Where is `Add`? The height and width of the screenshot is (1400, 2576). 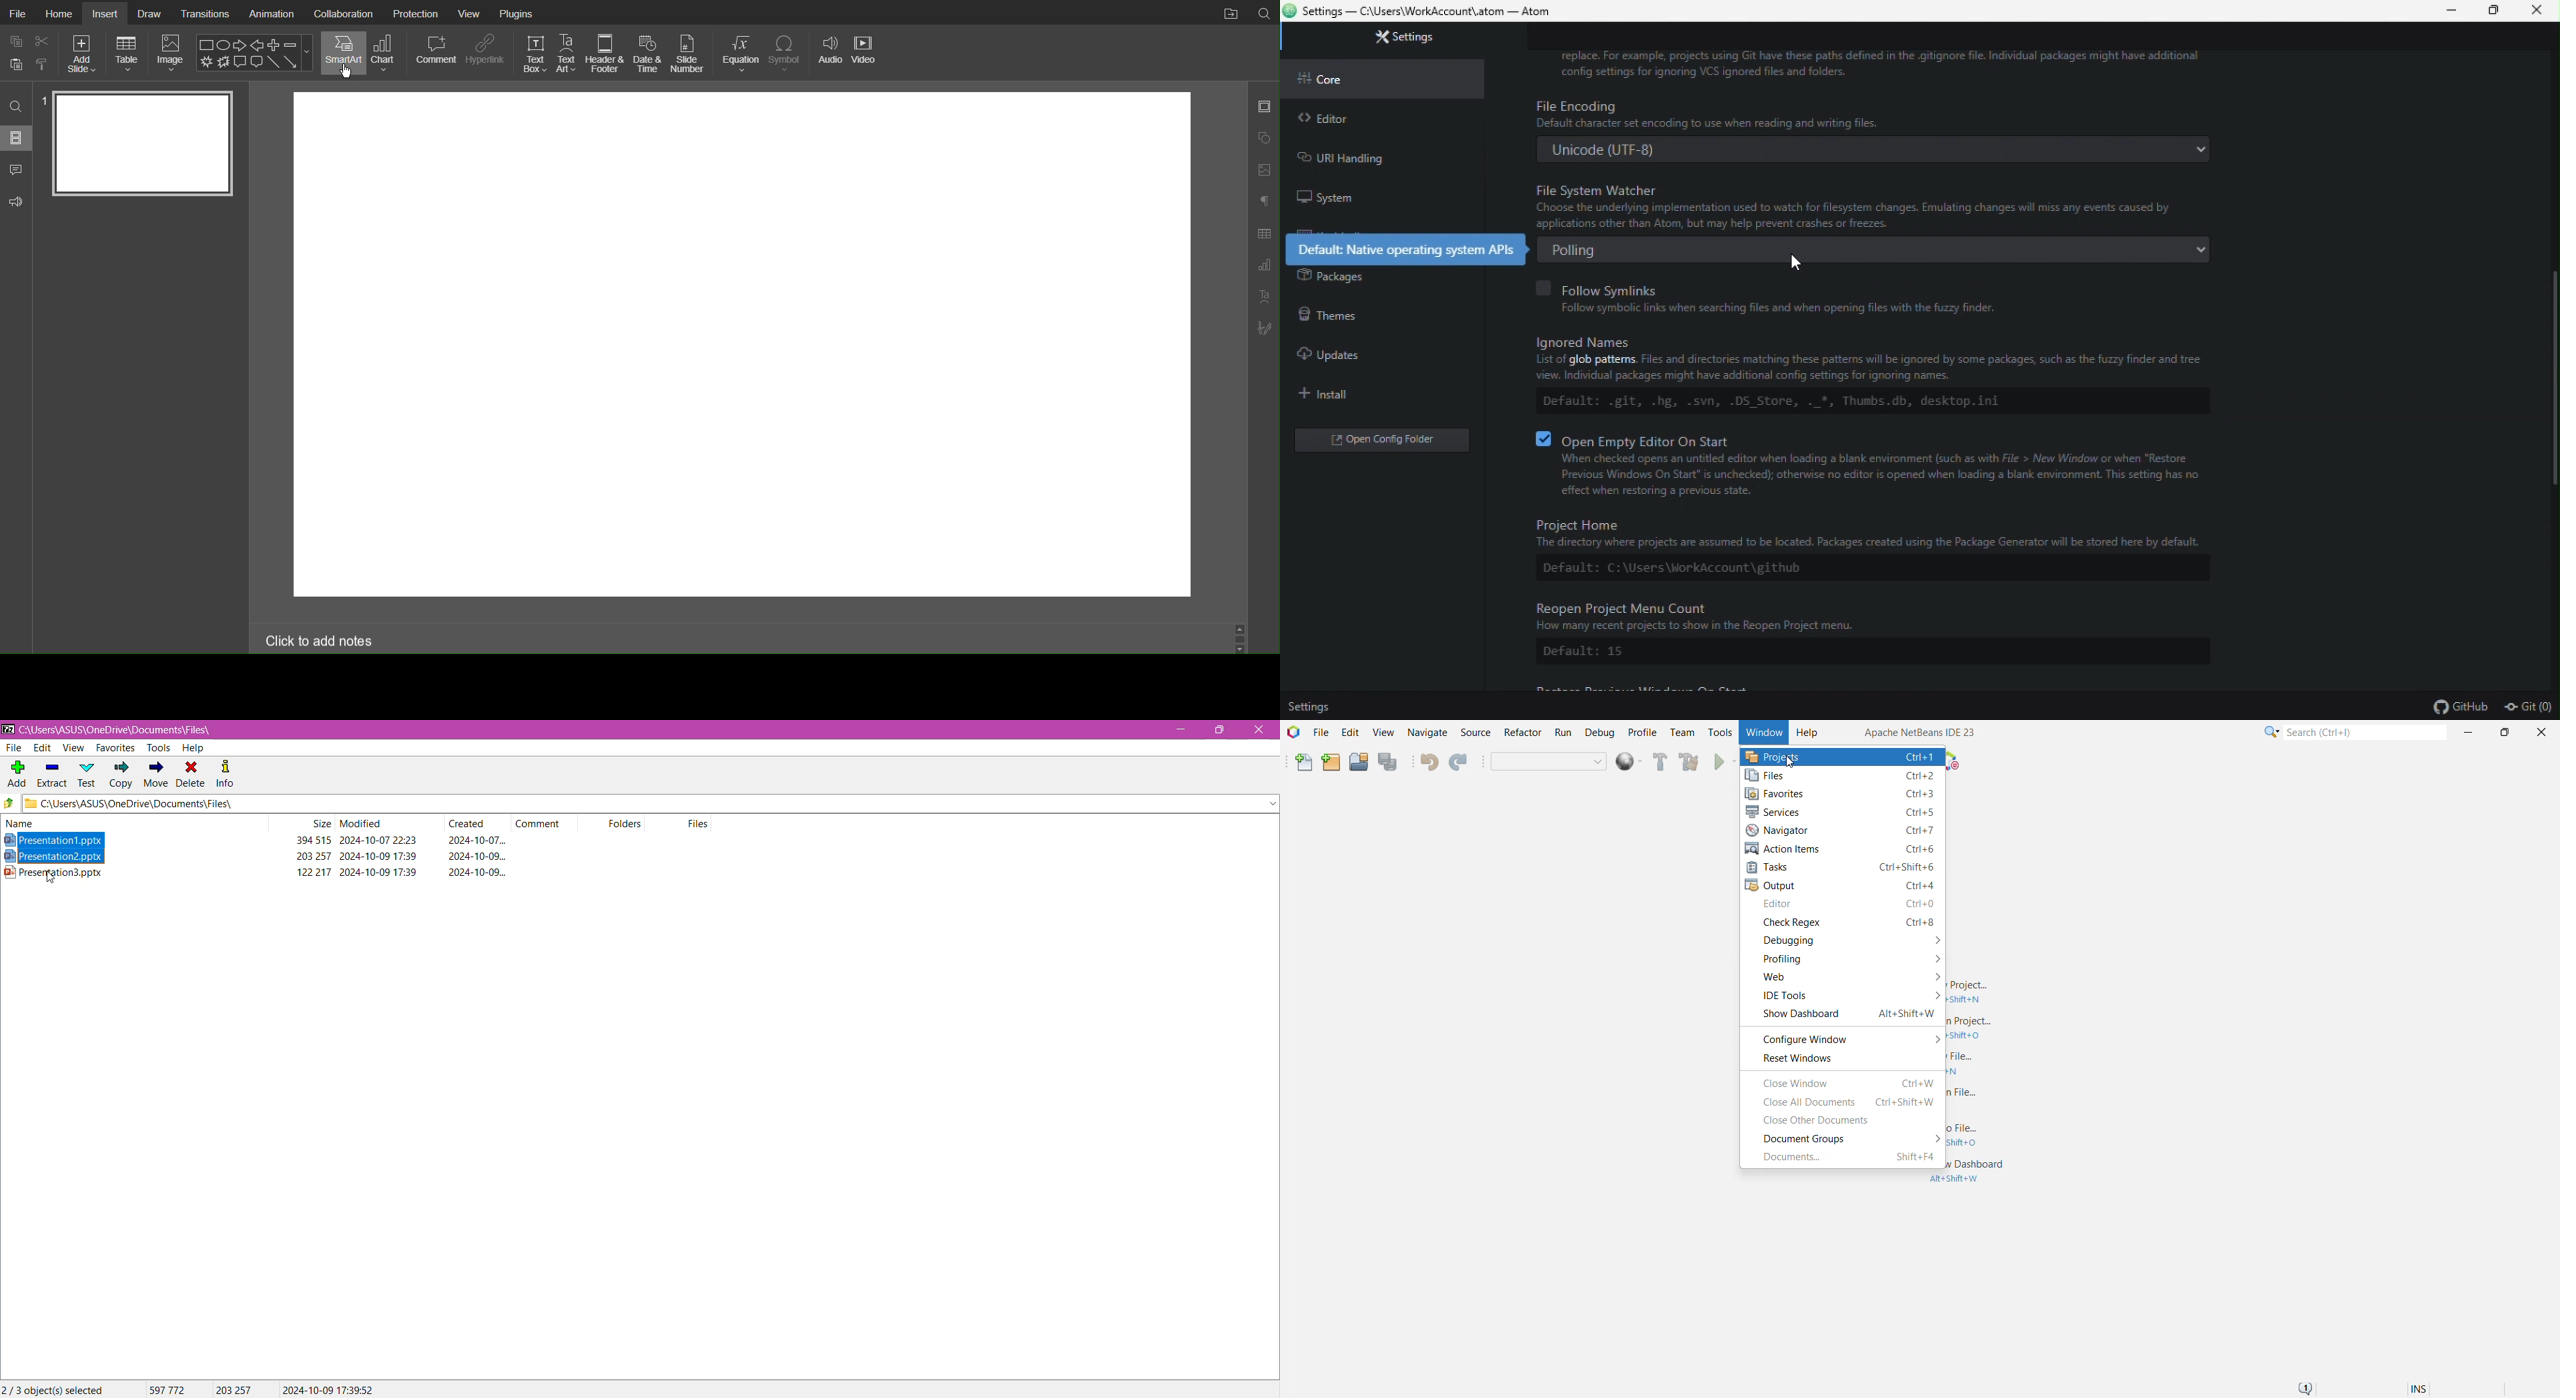 Add is located at coordinates (16, 770).